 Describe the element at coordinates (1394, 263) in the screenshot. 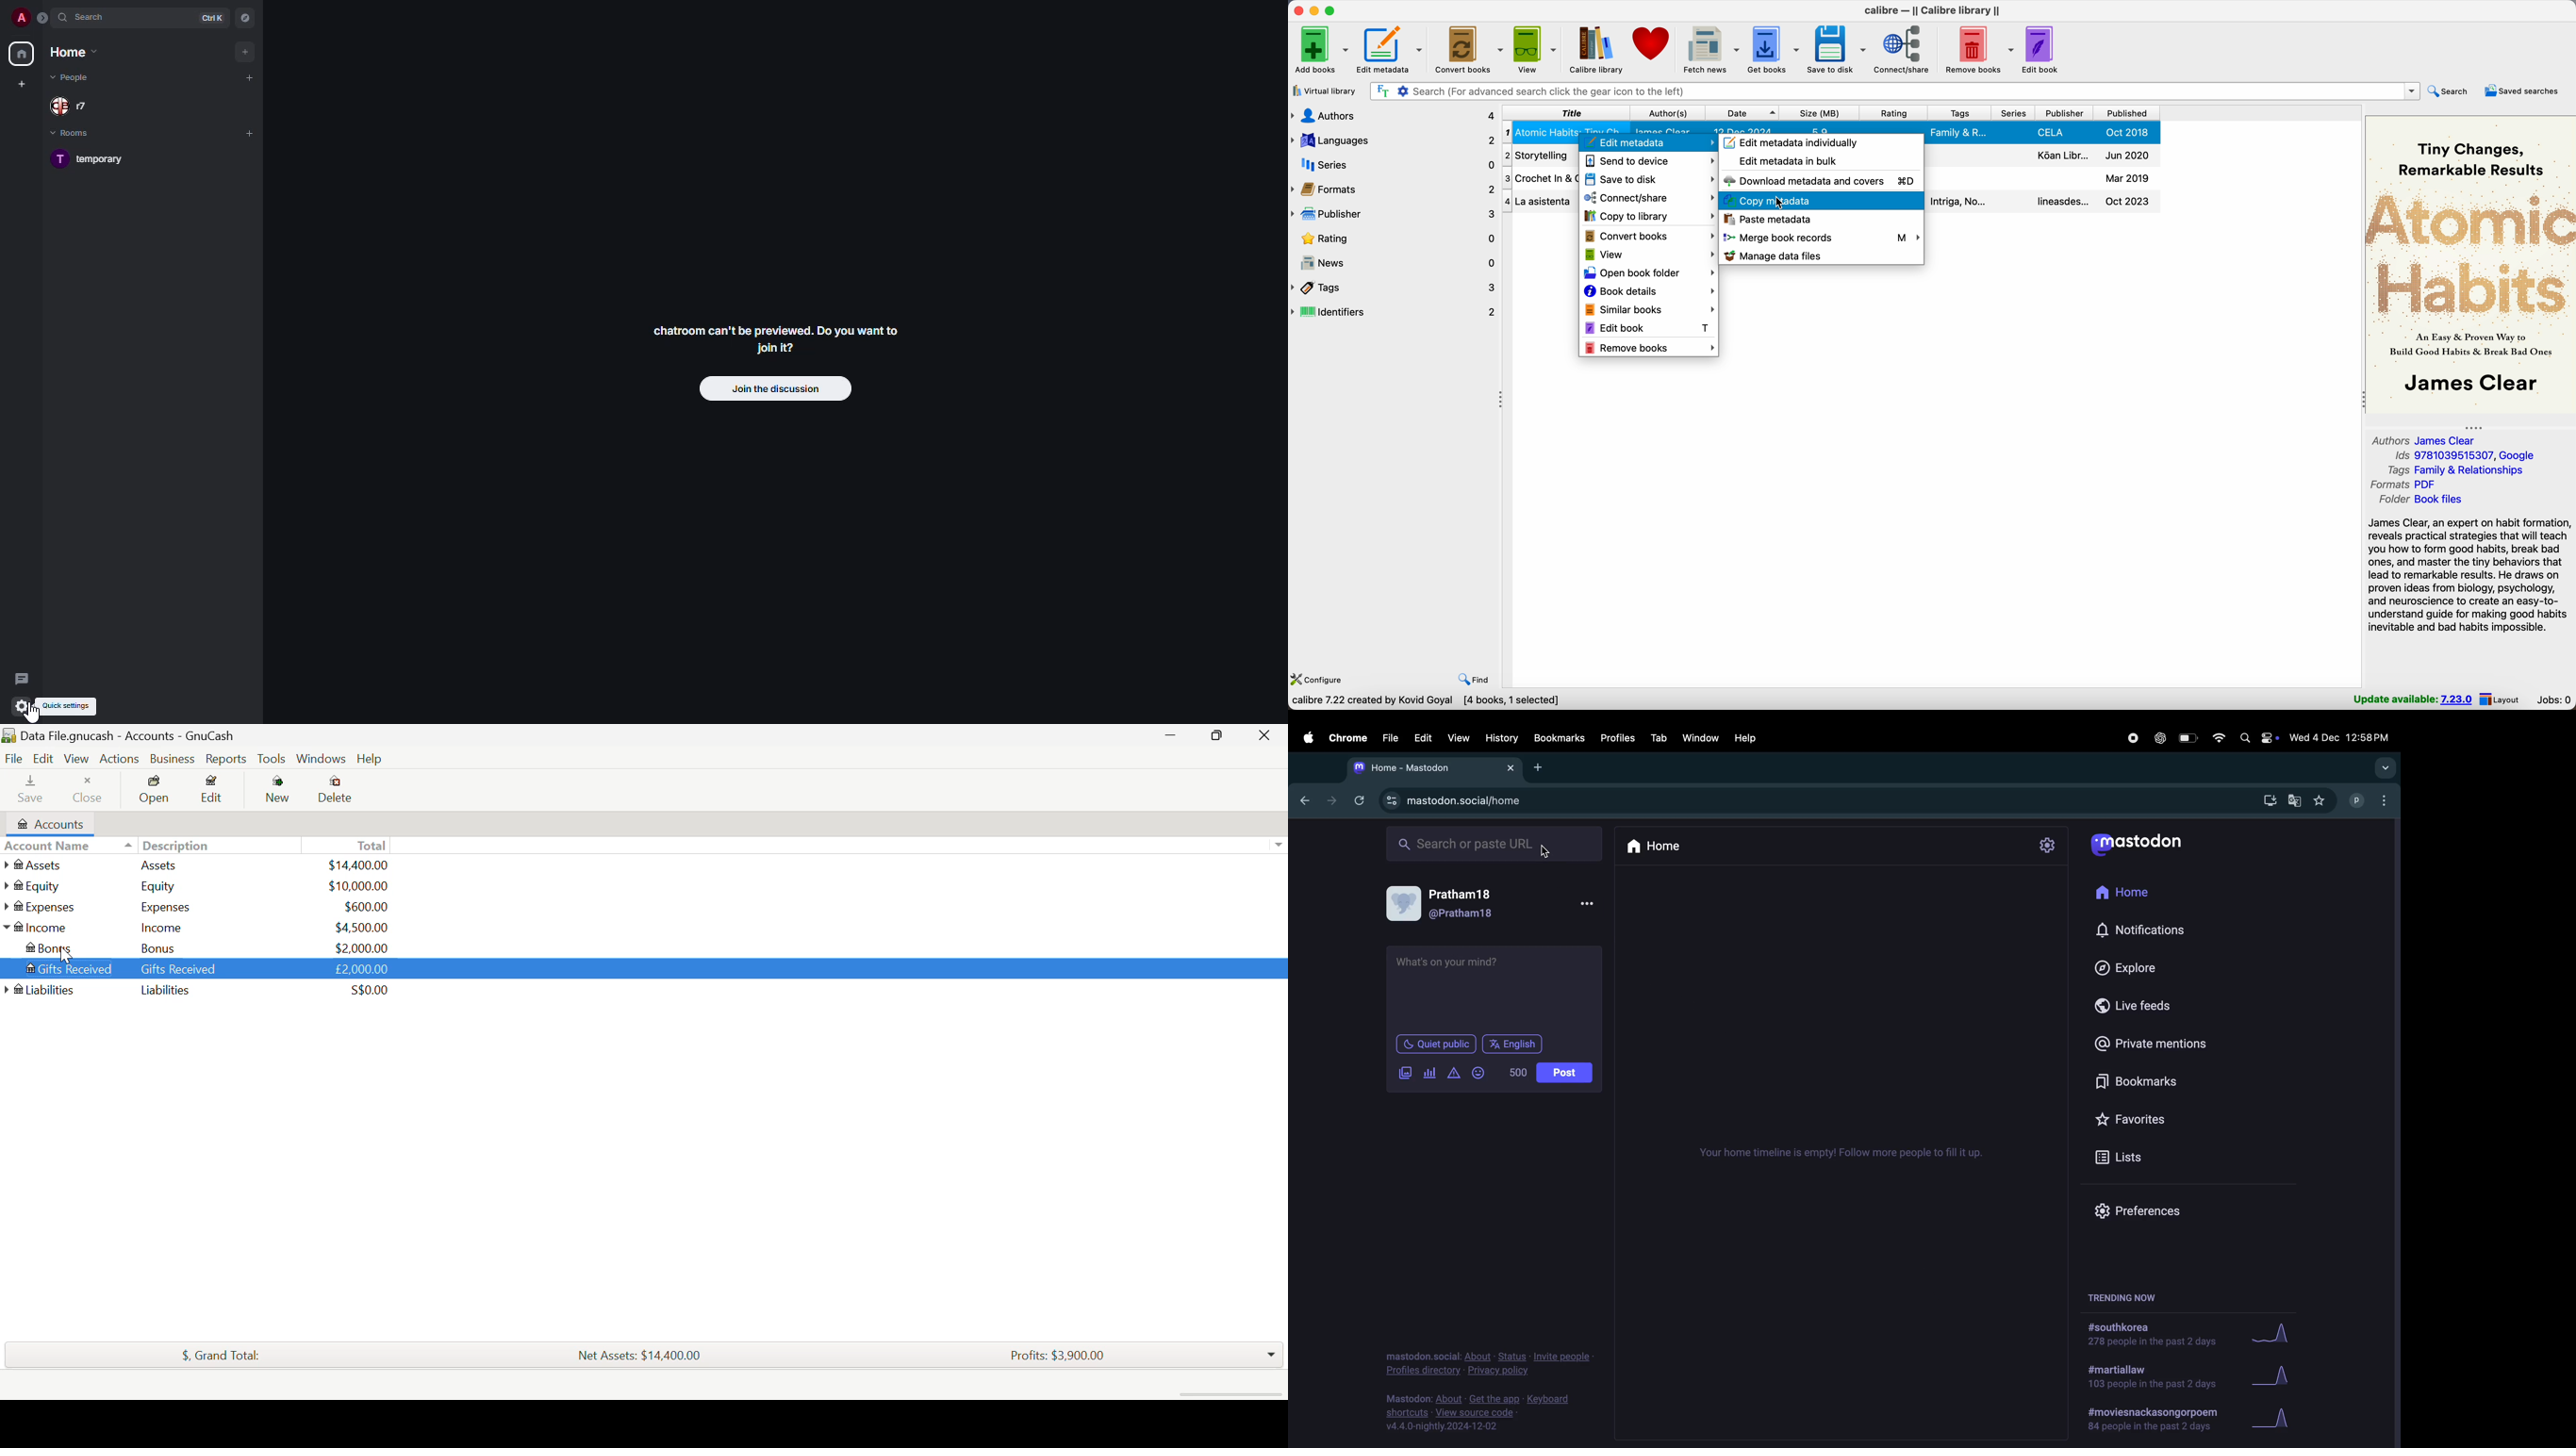

I see `news` at that location.